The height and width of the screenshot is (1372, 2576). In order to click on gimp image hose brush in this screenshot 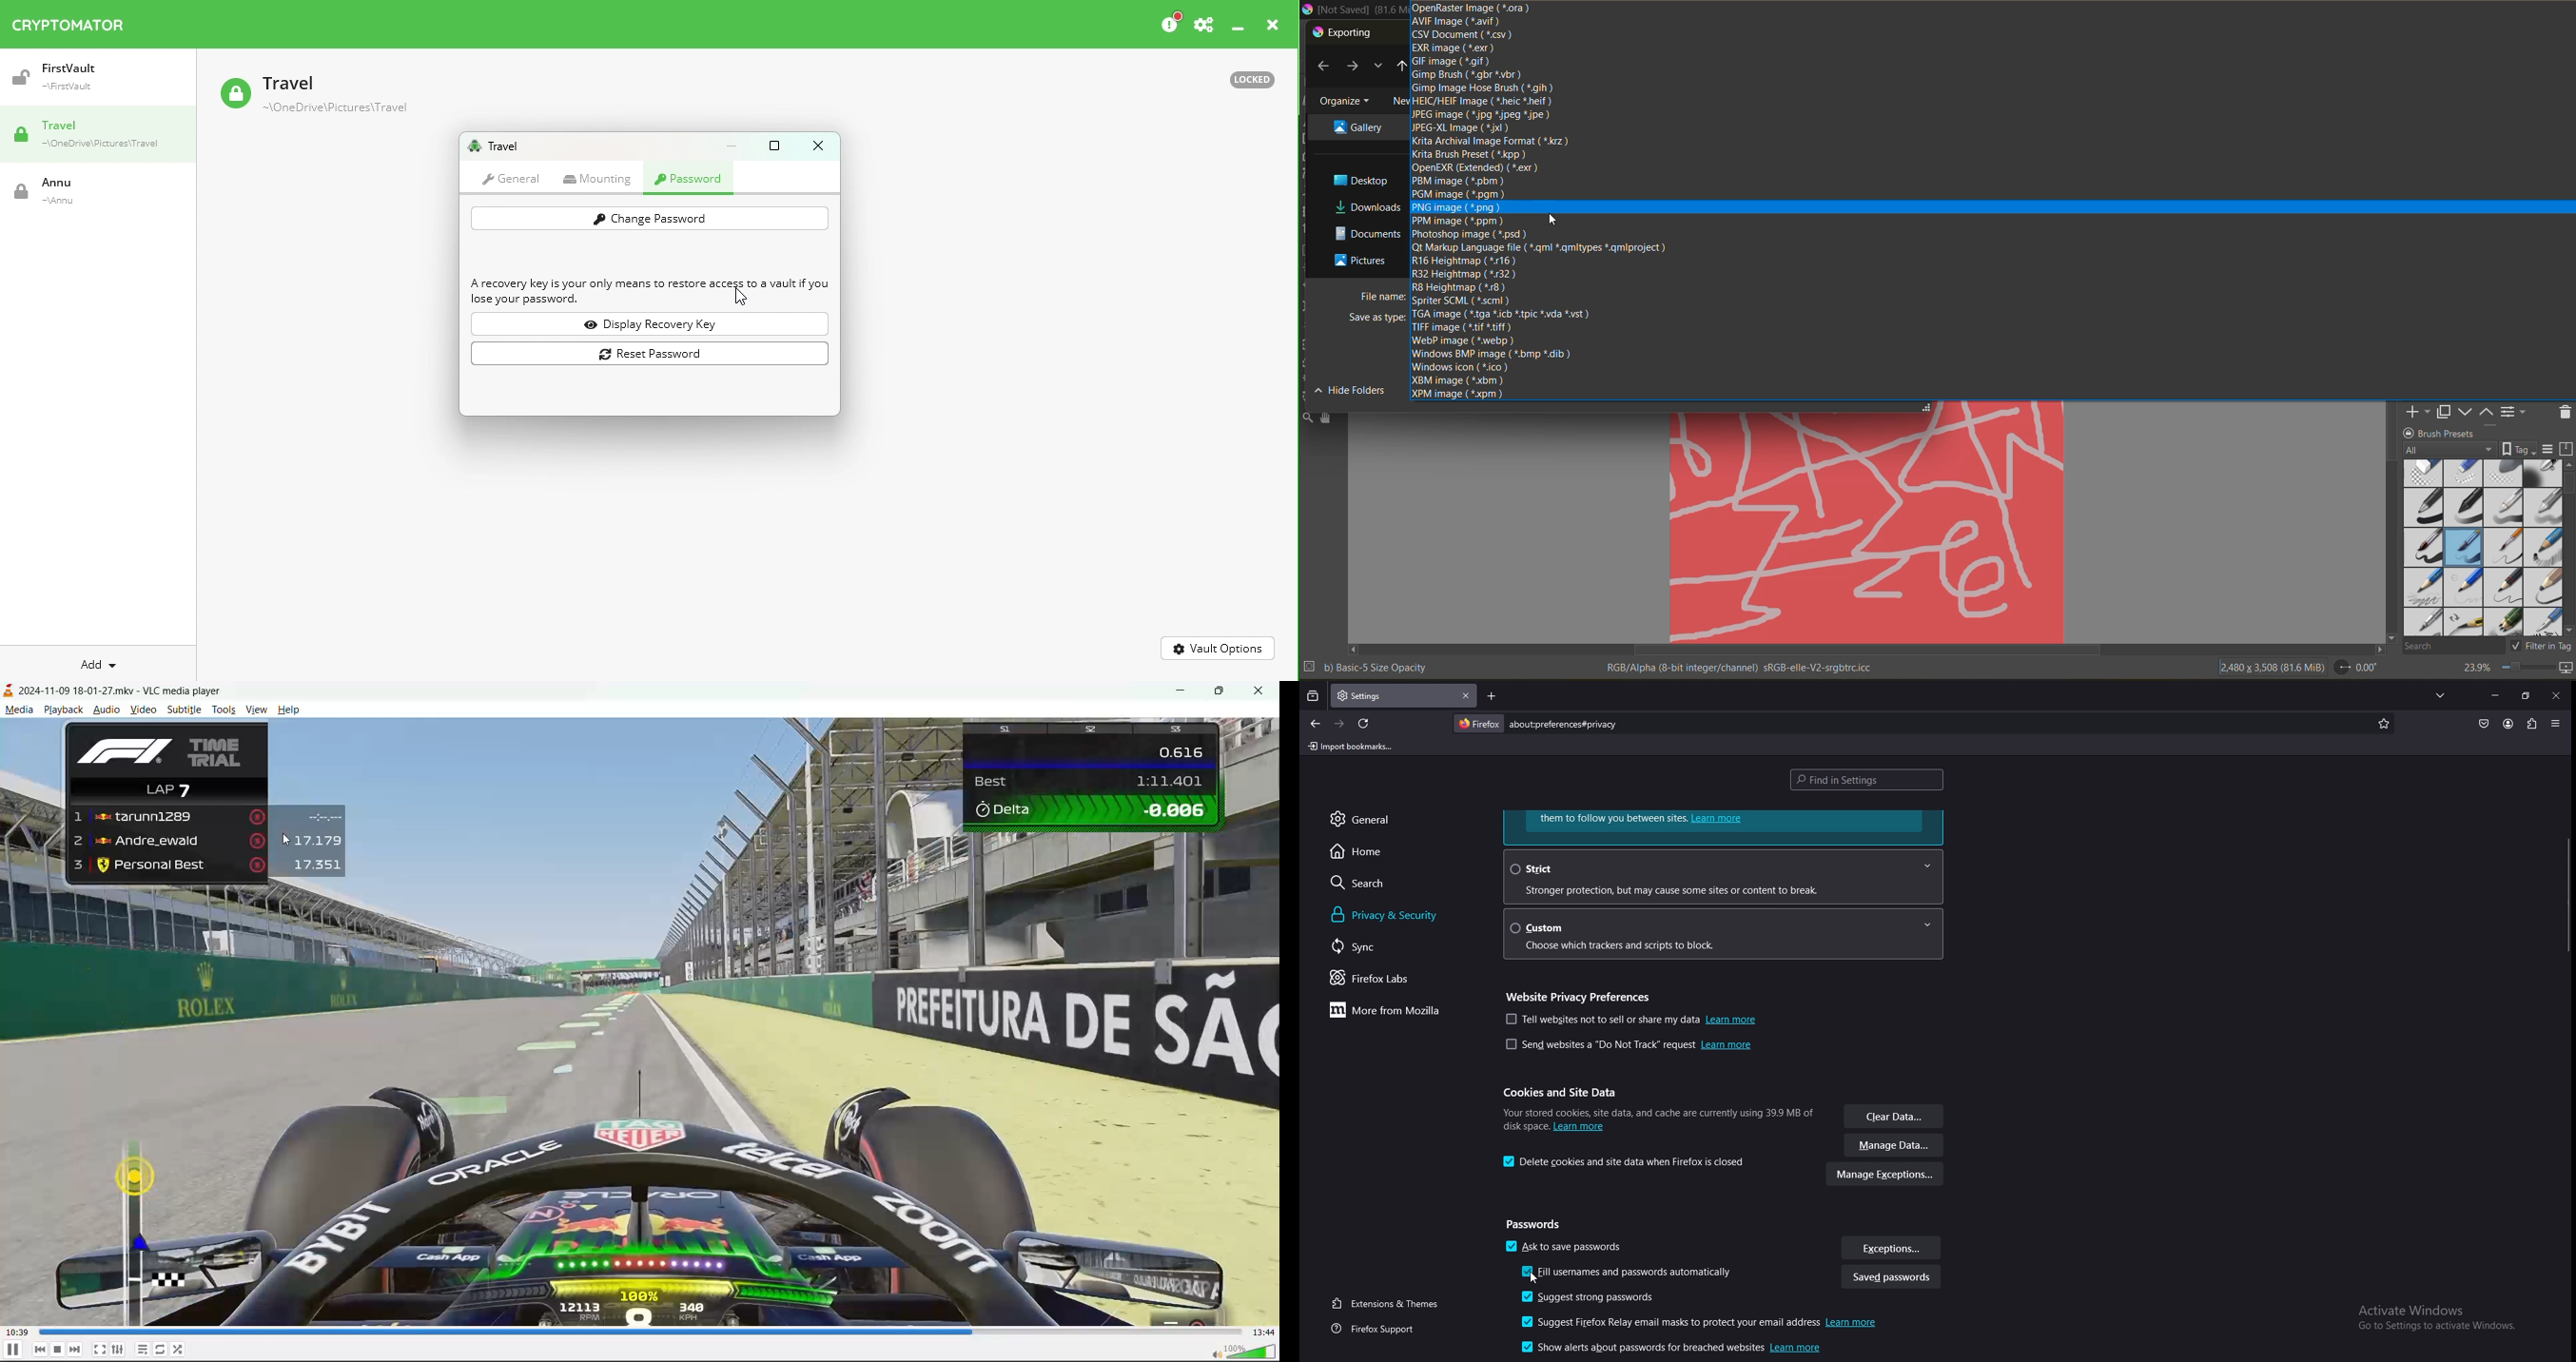, I will do `click(1483, 89)`.